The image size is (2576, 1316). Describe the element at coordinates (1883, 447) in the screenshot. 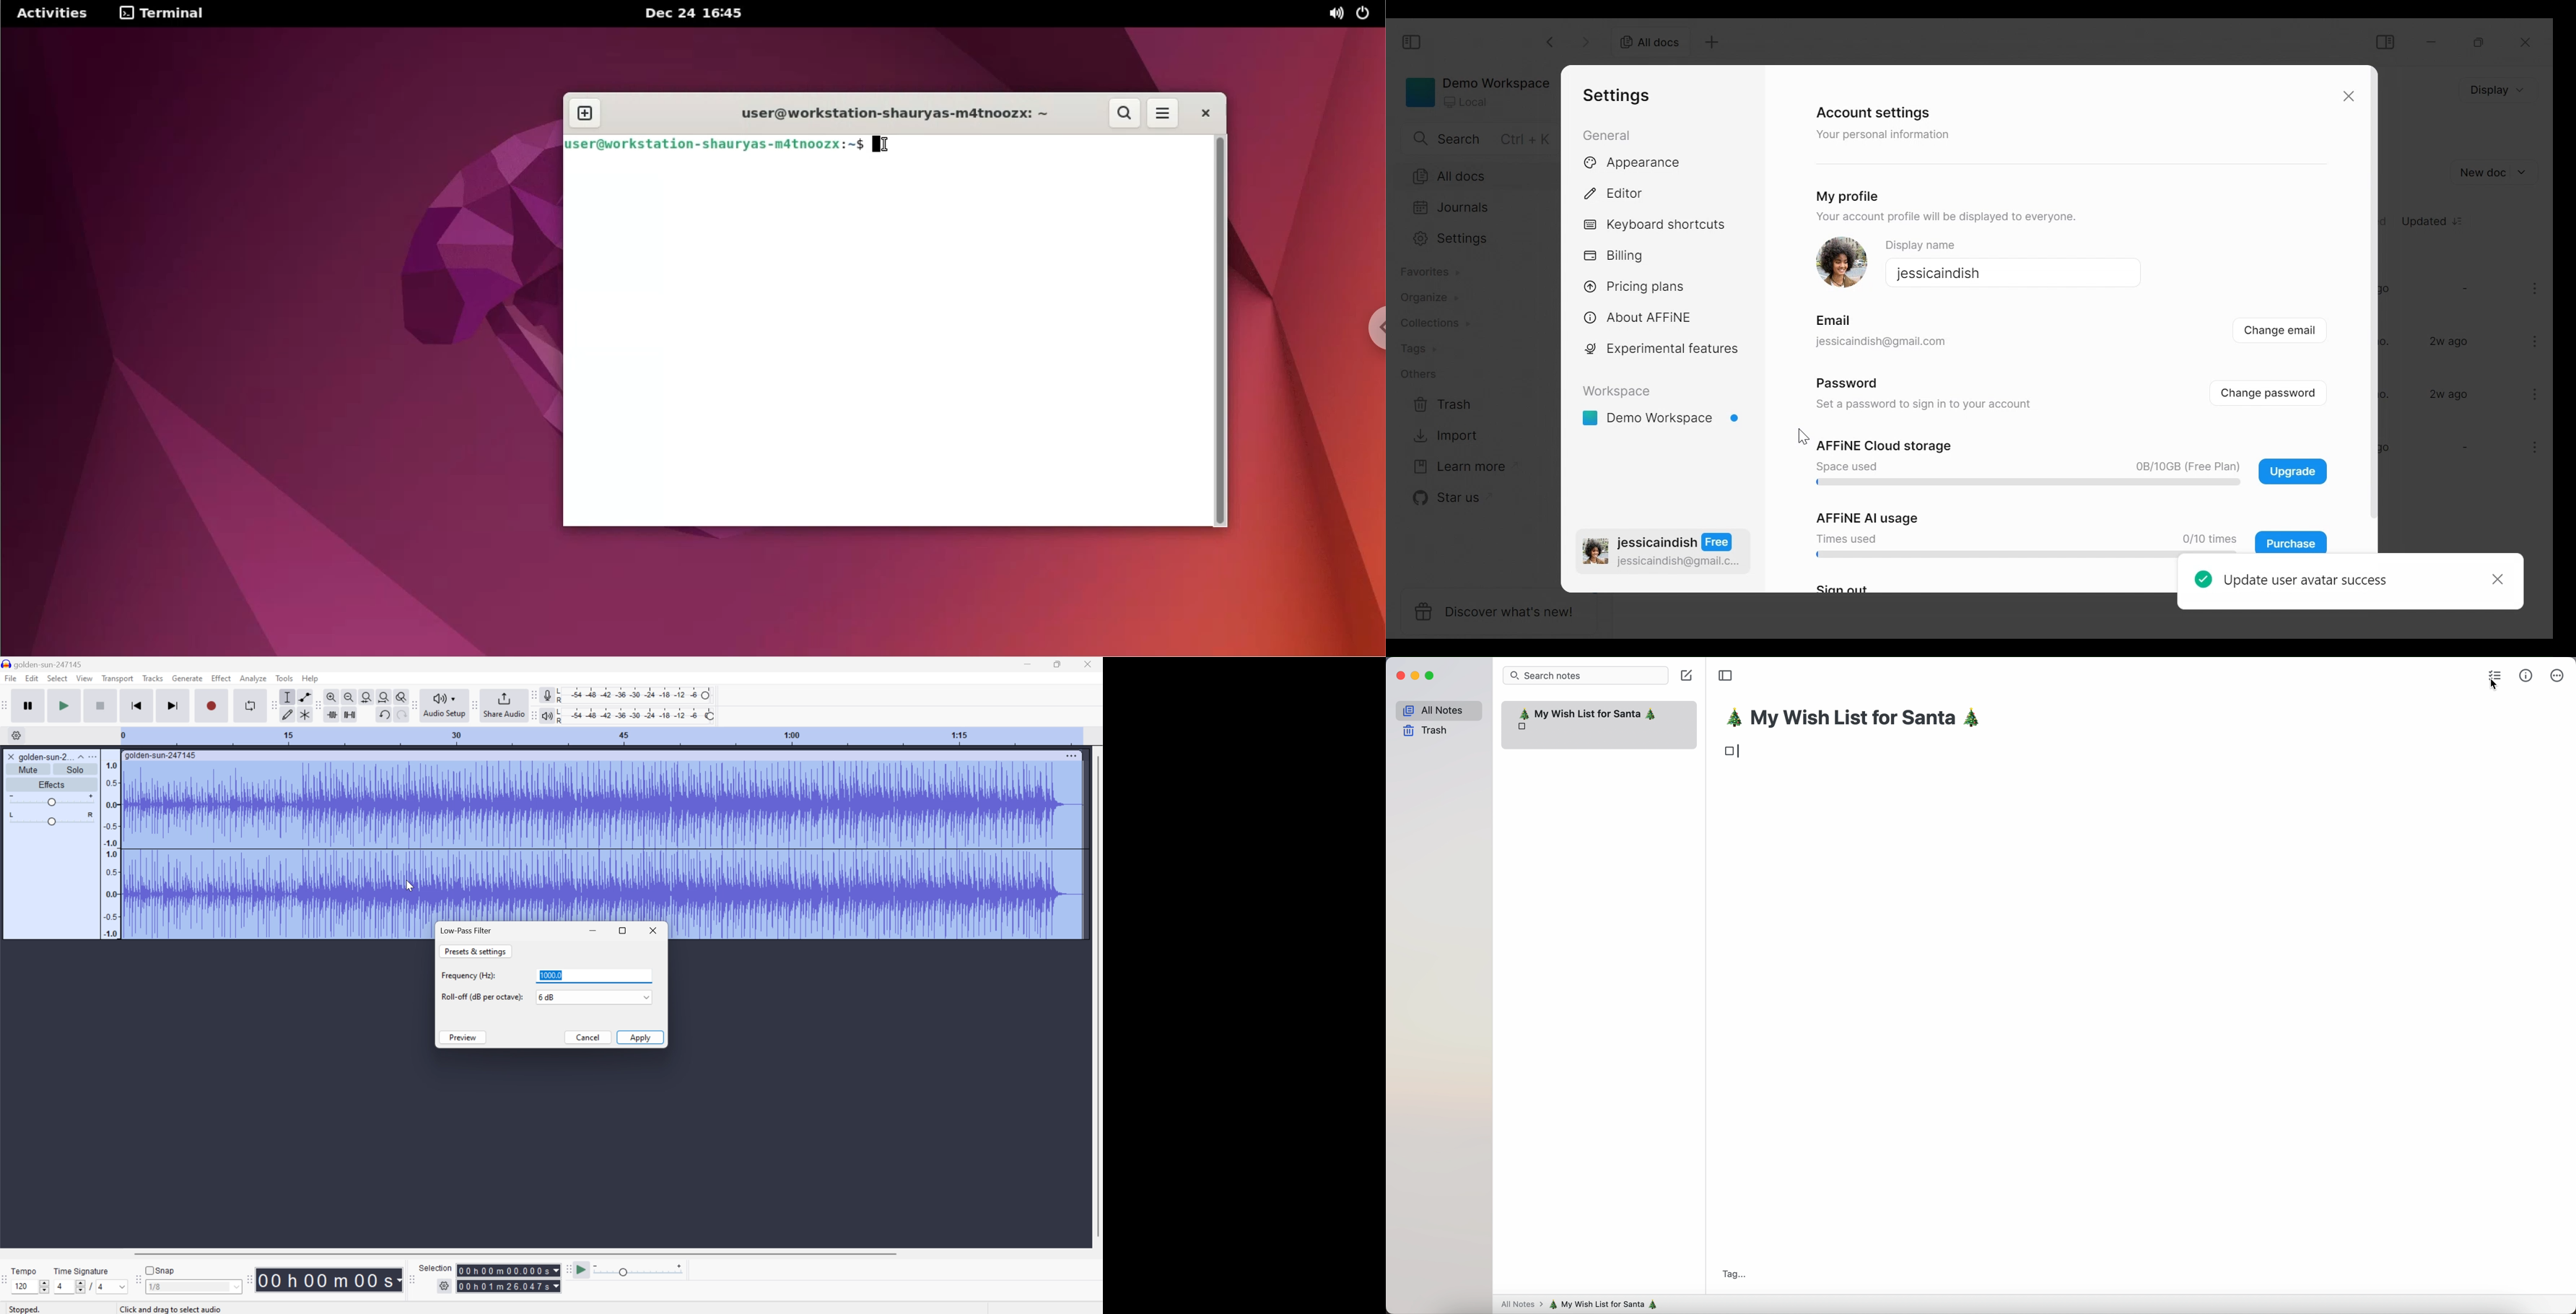

I see `AFFINE Cloud storage` at that location.